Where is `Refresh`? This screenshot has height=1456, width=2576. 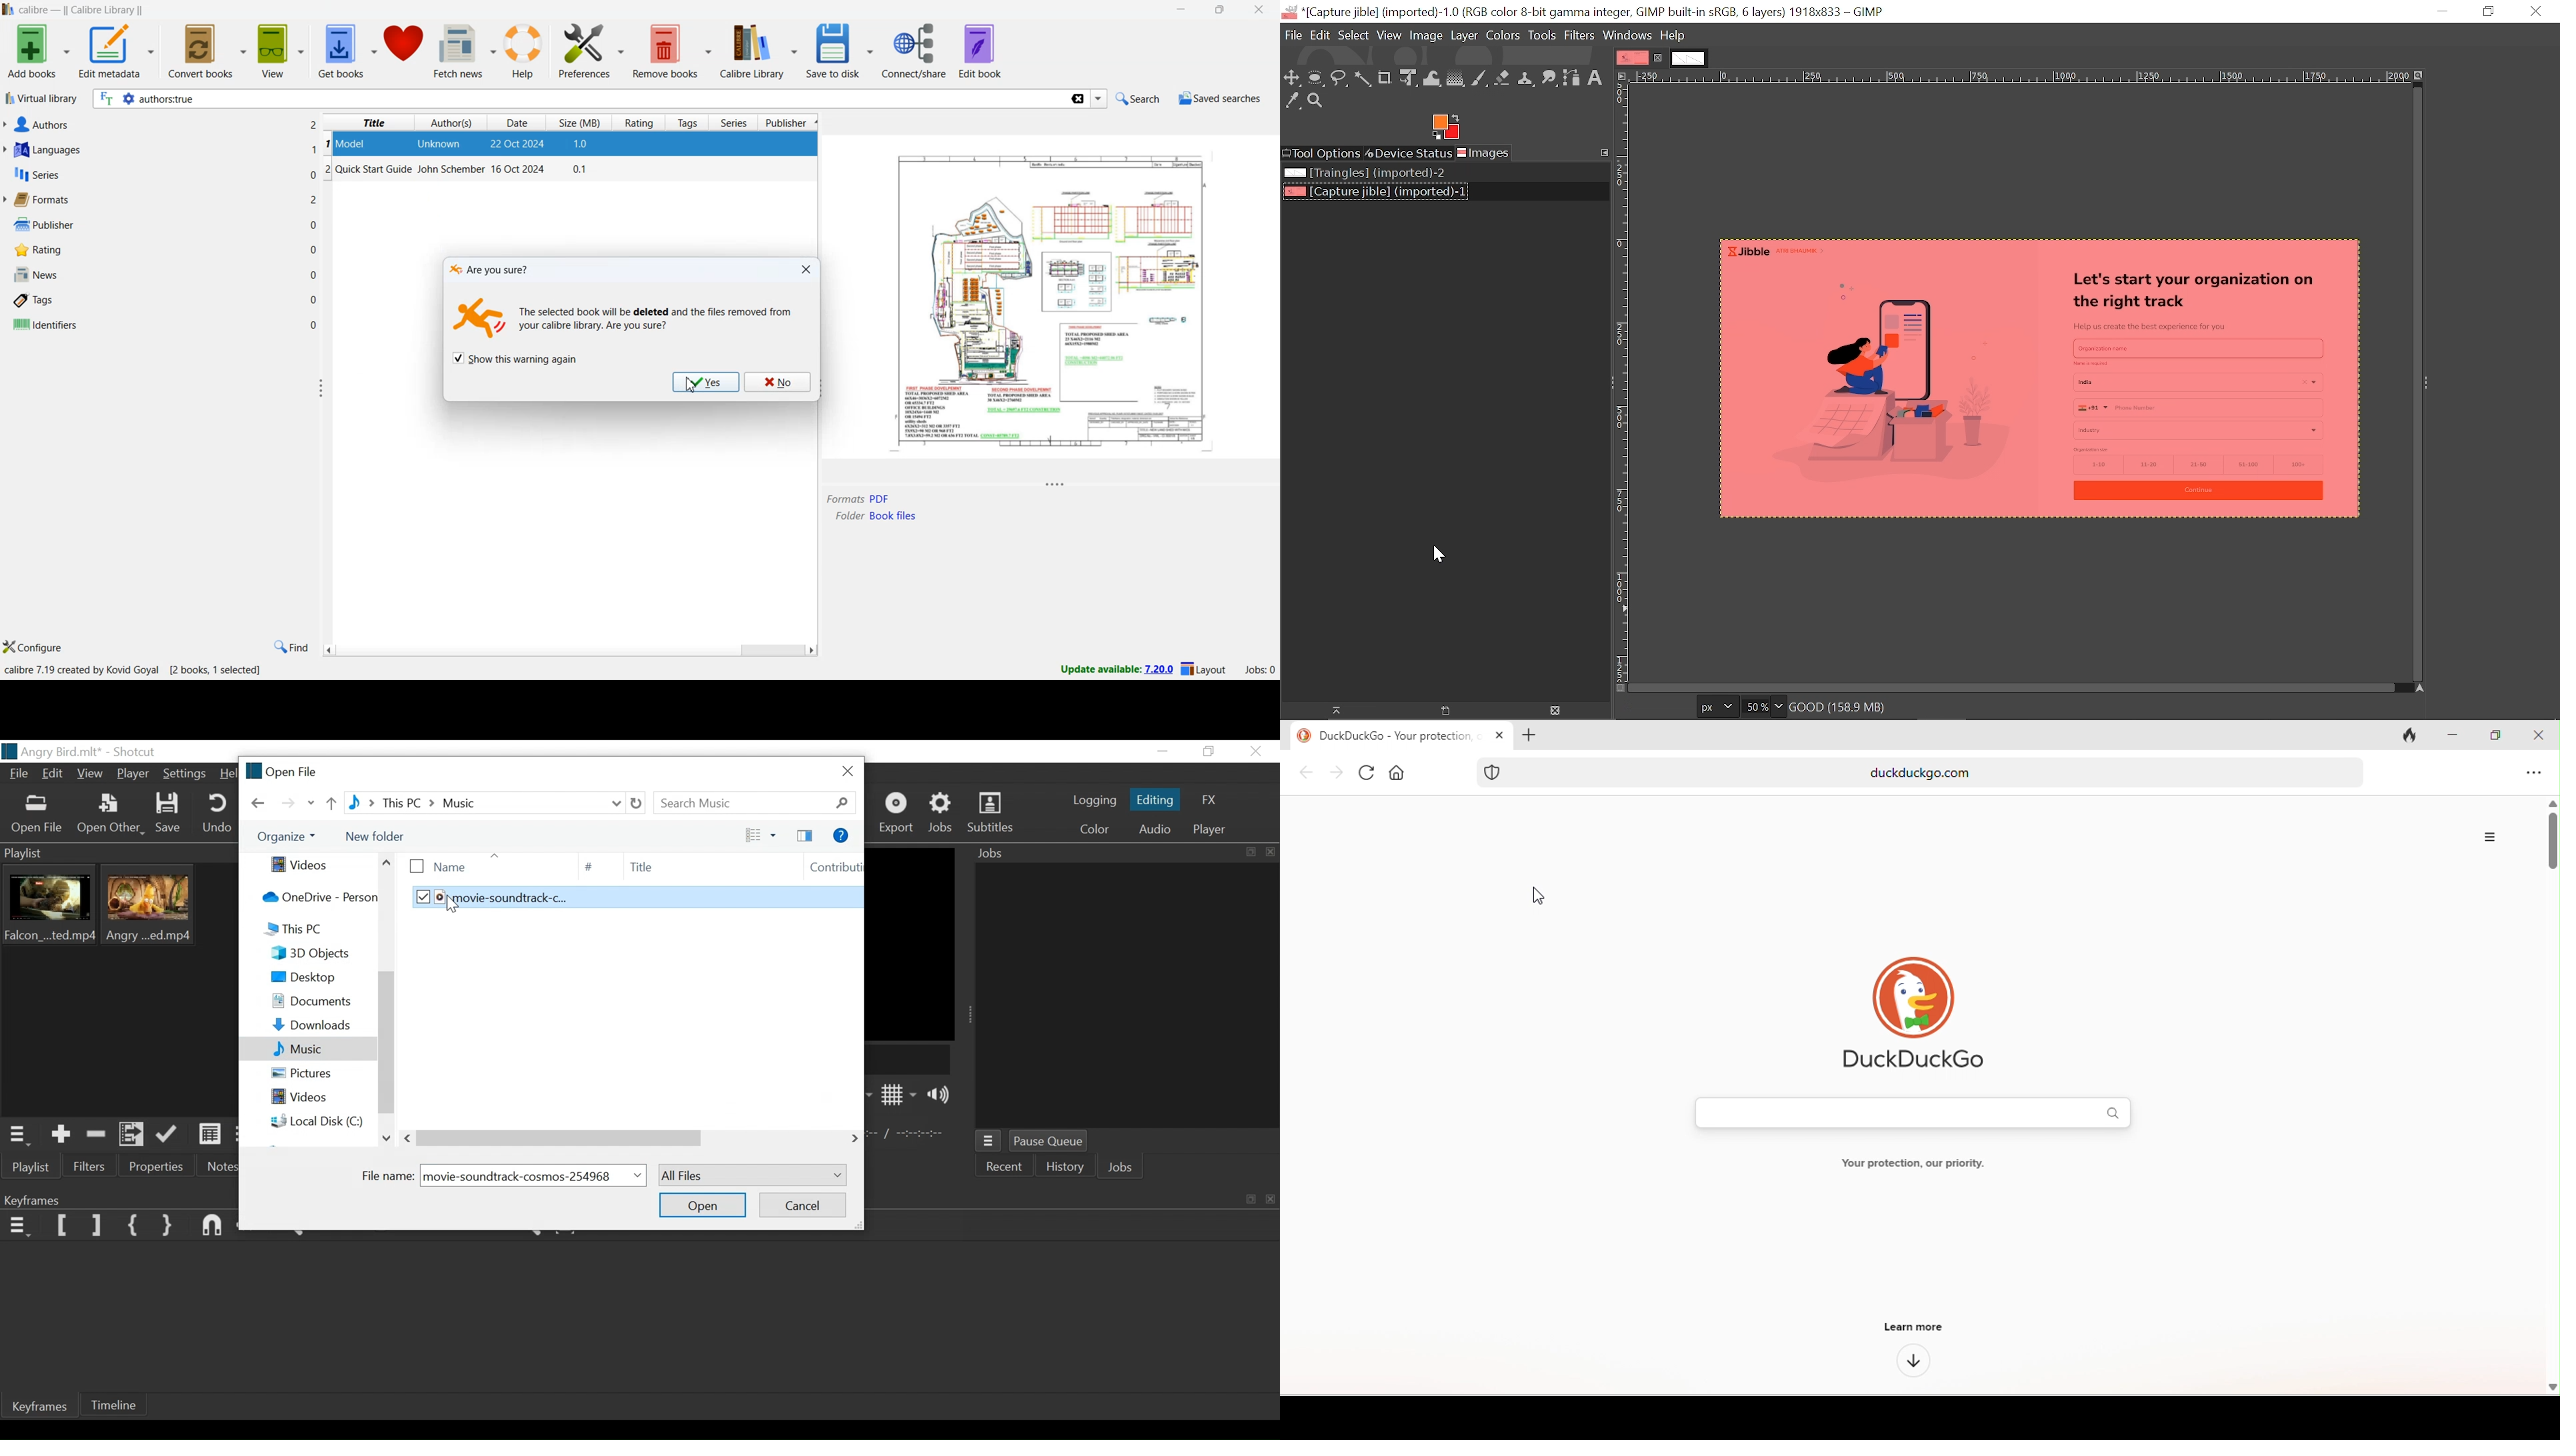
Refresh is located at coordinates (639, 803).